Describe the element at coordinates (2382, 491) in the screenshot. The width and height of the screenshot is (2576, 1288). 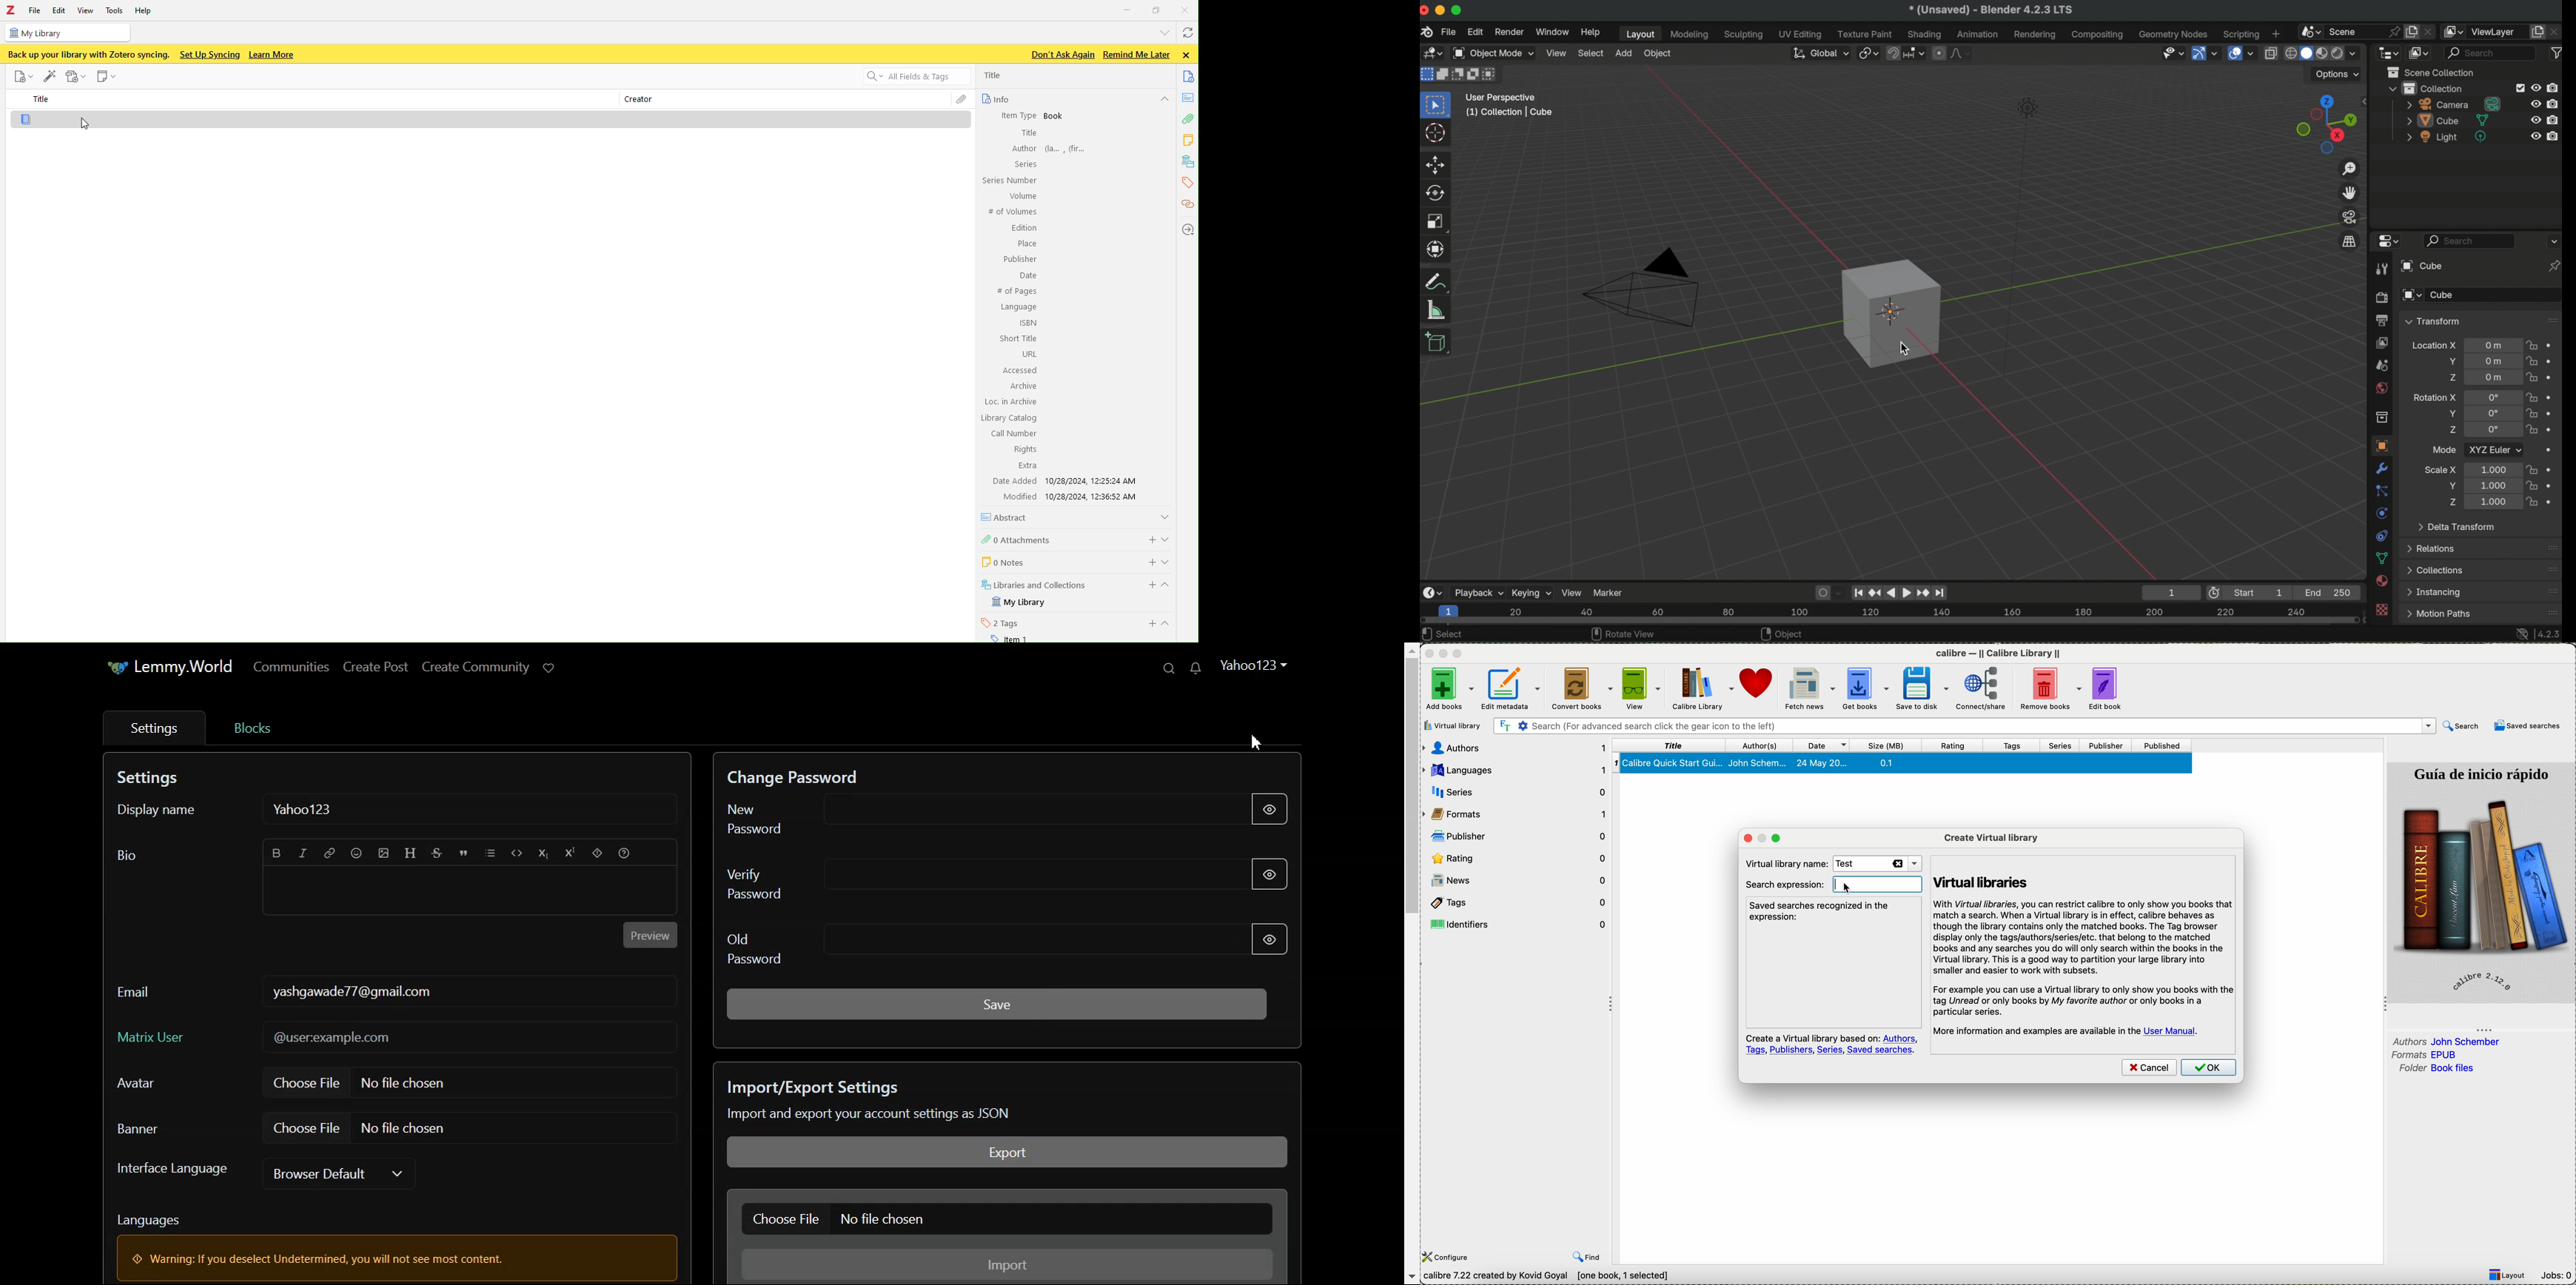
I see `particles` at that location.